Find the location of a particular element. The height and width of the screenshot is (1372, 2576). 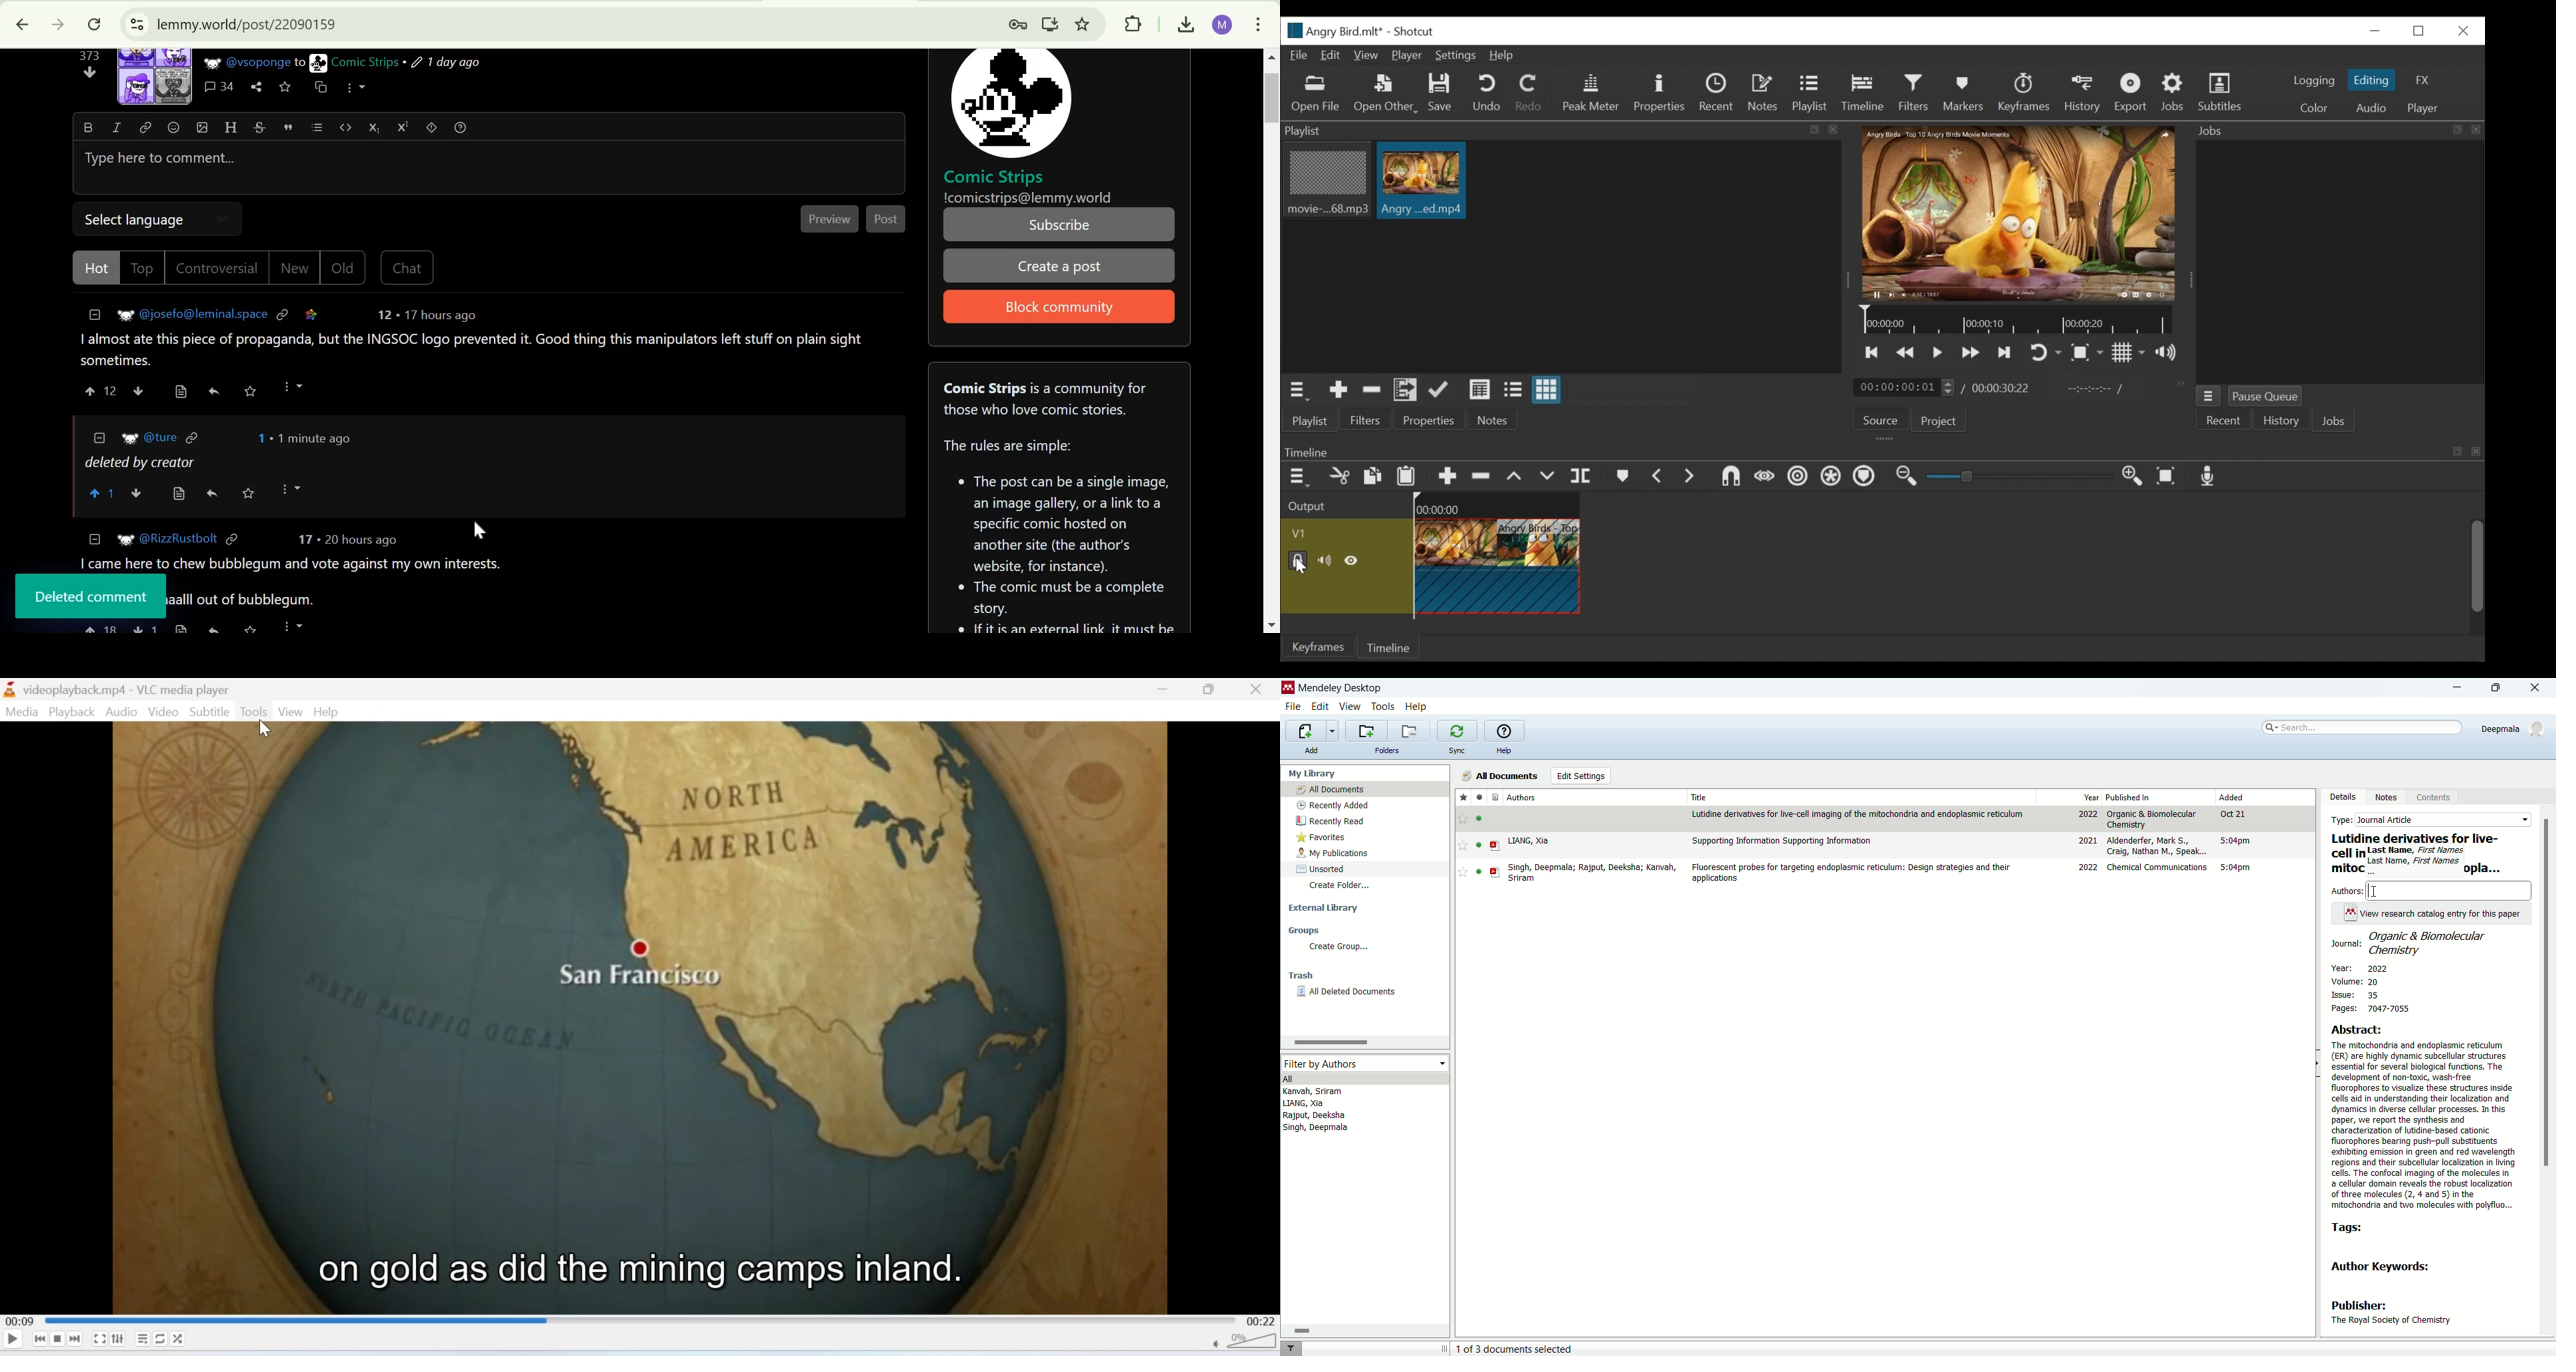

notes is located at coordinates (2385, 800).